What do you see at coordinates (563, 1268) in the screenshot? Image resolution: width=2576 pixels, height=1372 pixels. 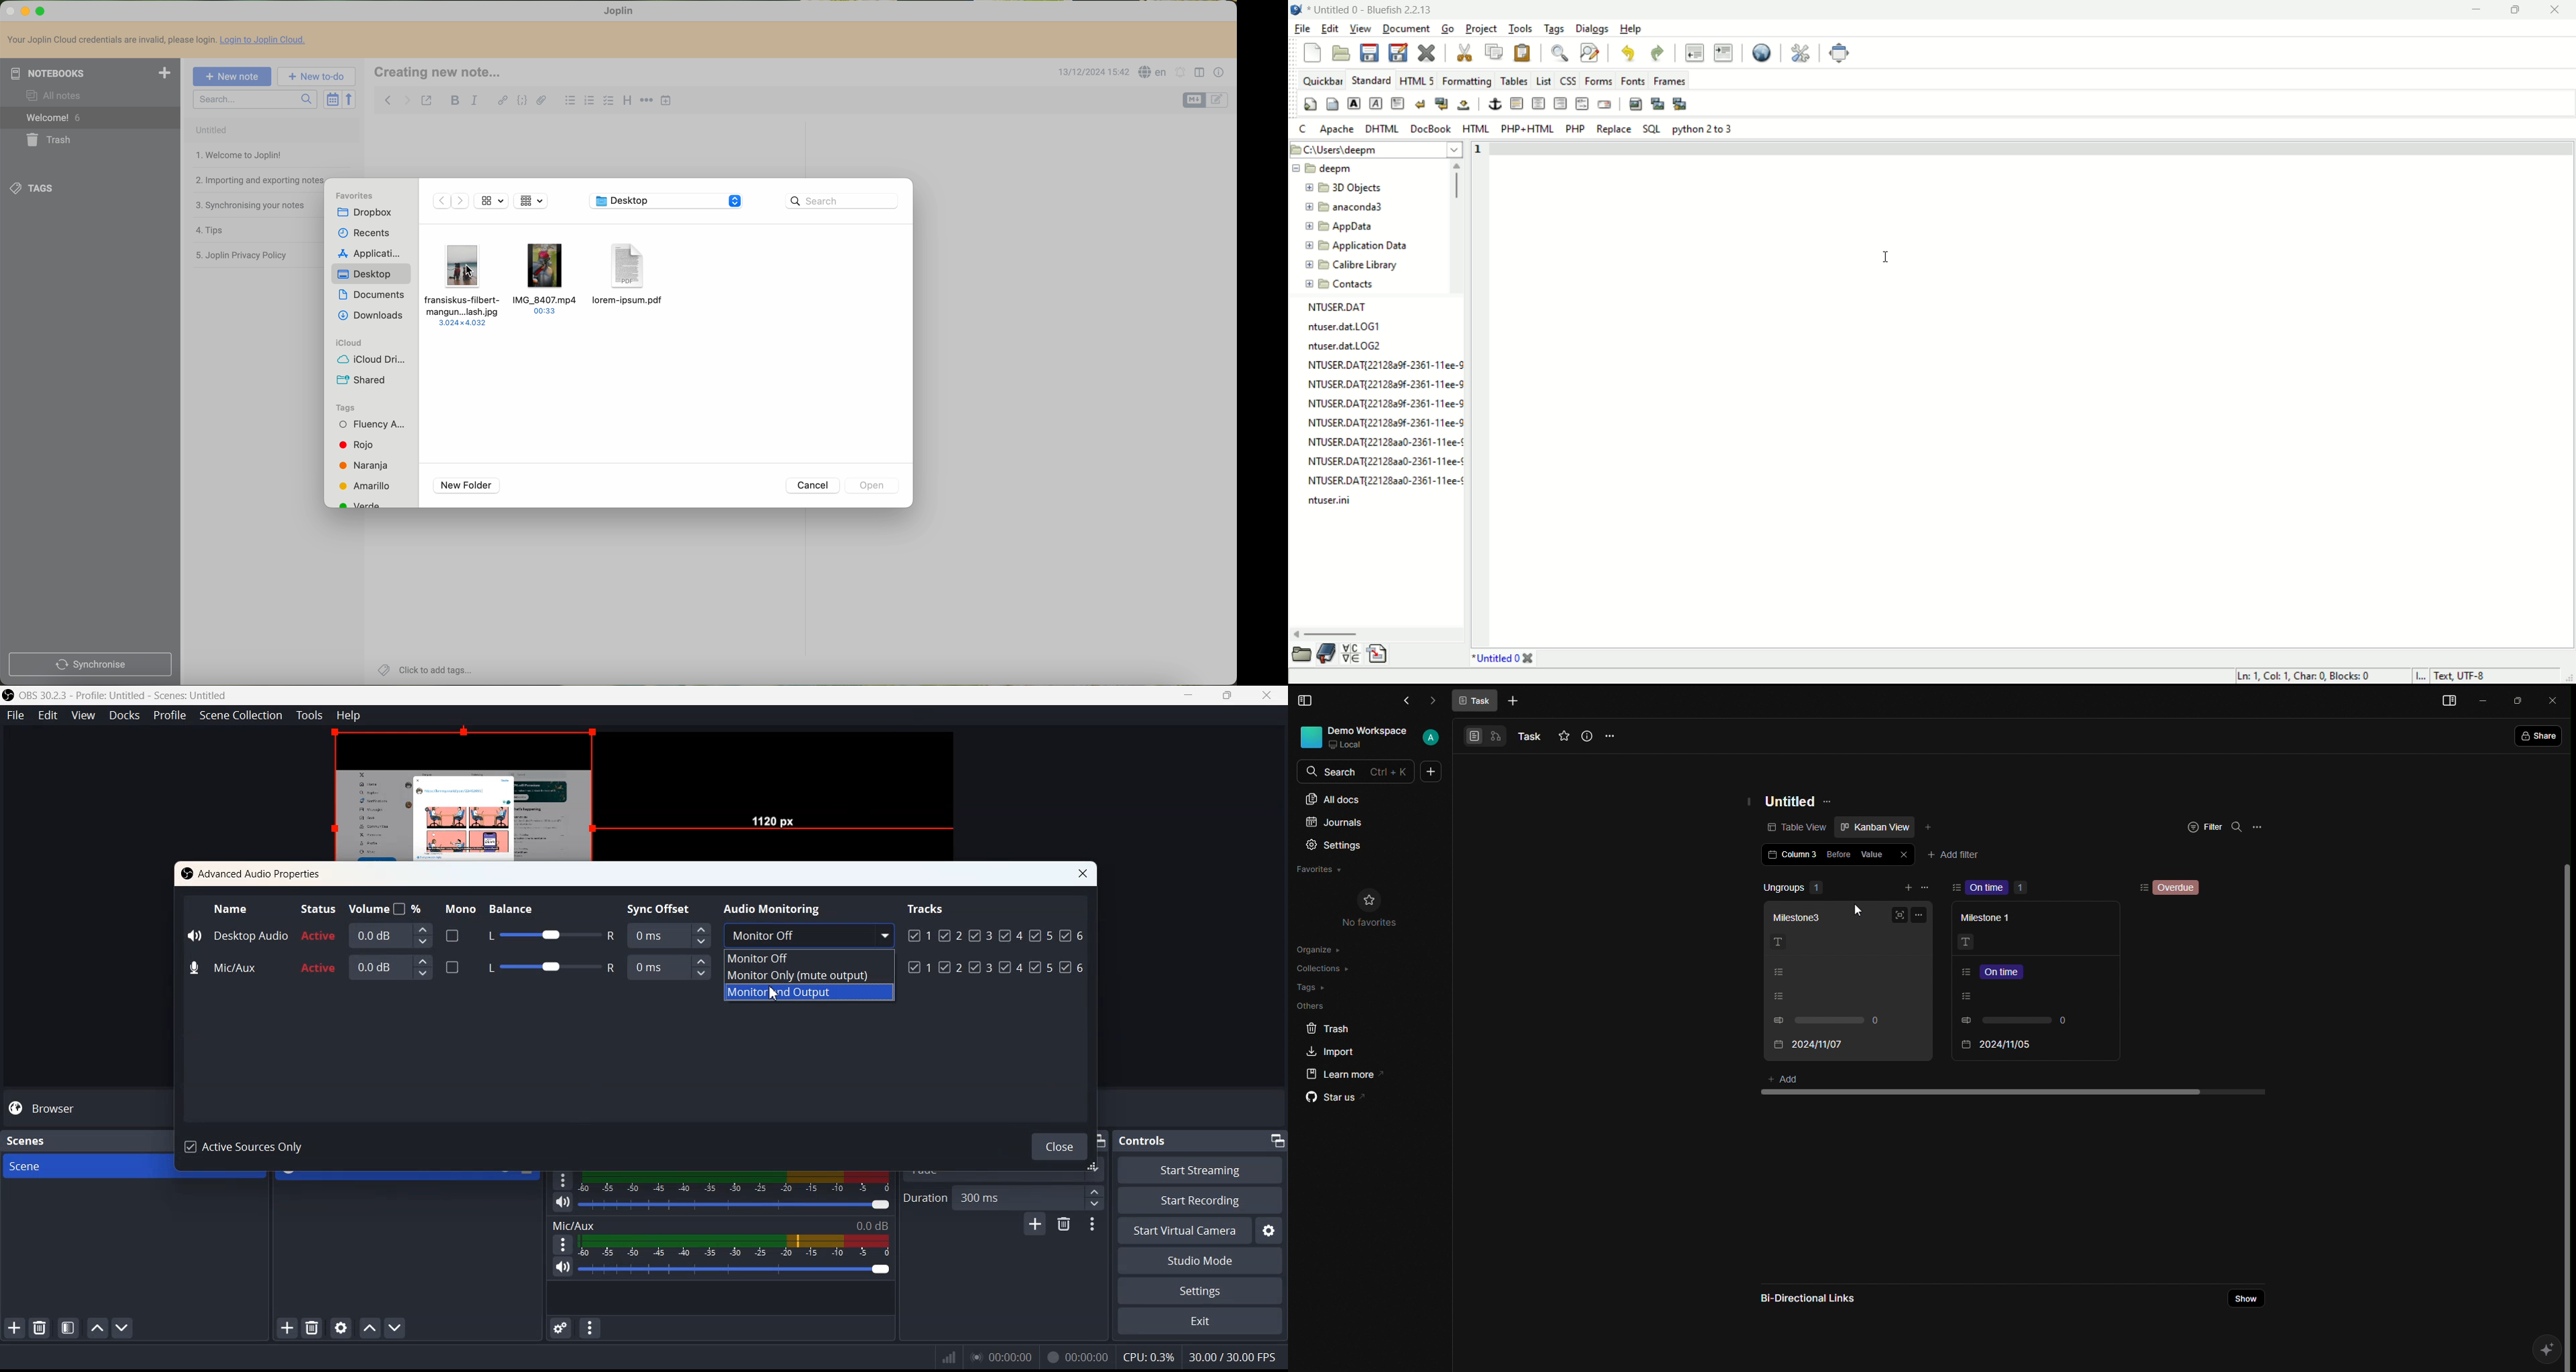 I see `Mute / Unmute` at bounding box center [563, 1268].